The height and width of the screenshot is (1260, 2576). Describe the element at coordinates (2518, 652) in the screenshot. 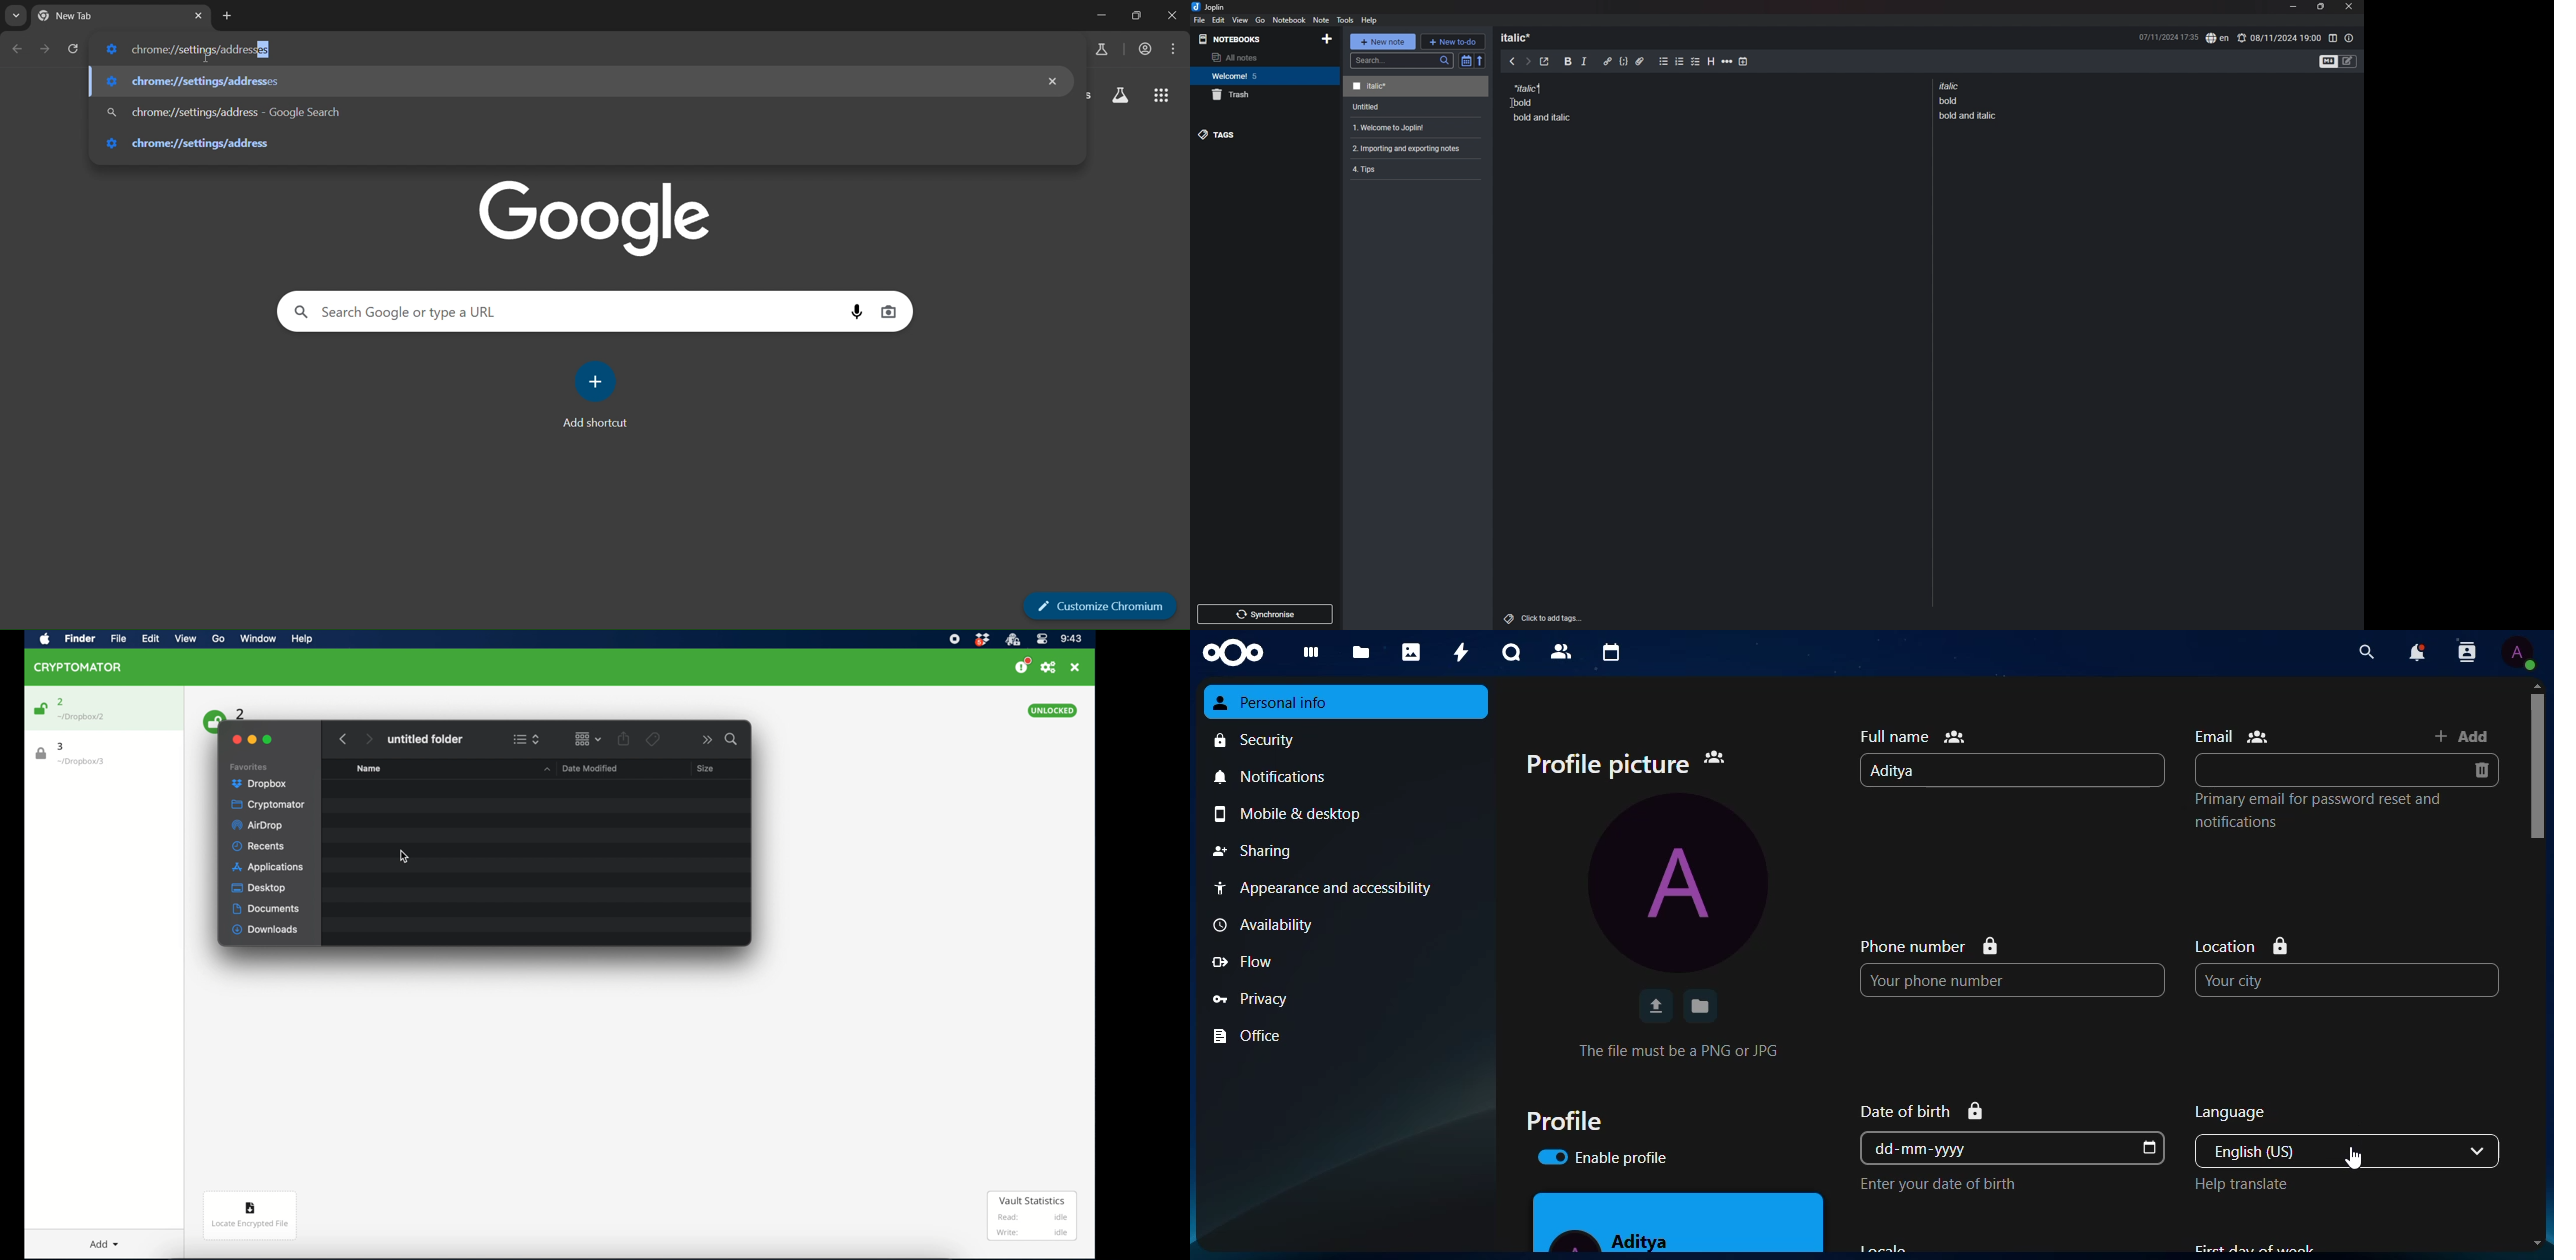

I see `profile` at that location.